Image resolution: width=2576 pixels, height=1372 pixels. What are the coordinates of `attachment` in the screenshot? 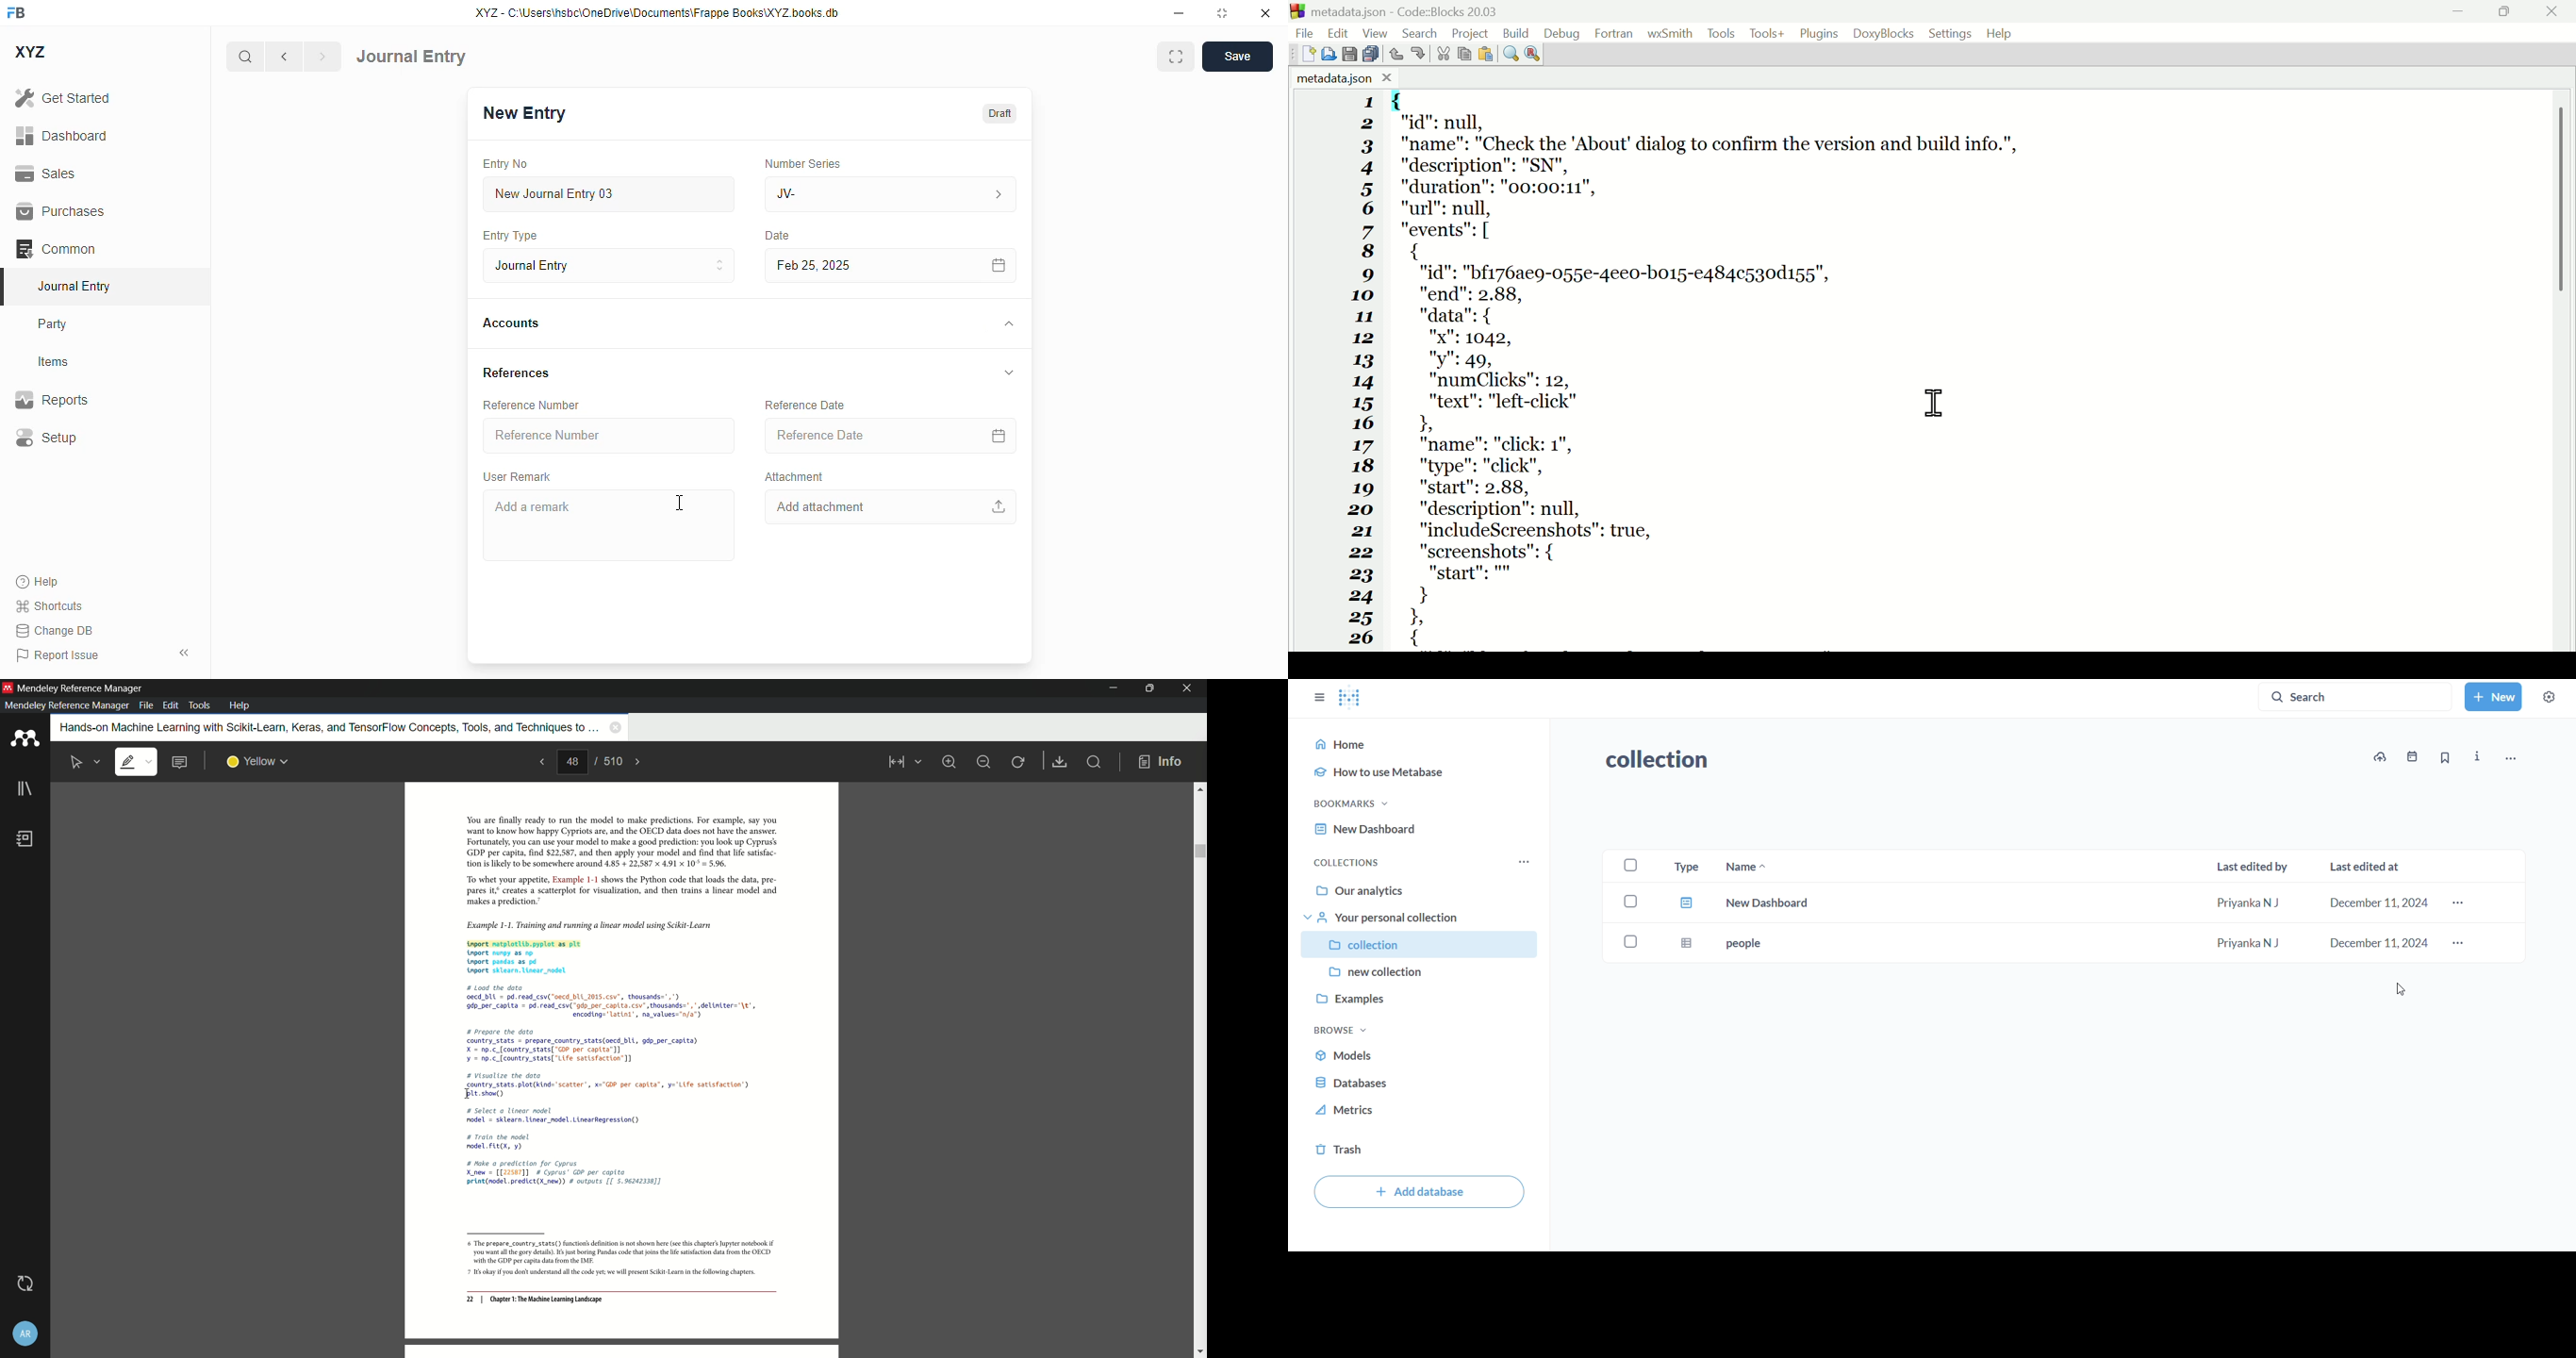 It's located at (793, 477).